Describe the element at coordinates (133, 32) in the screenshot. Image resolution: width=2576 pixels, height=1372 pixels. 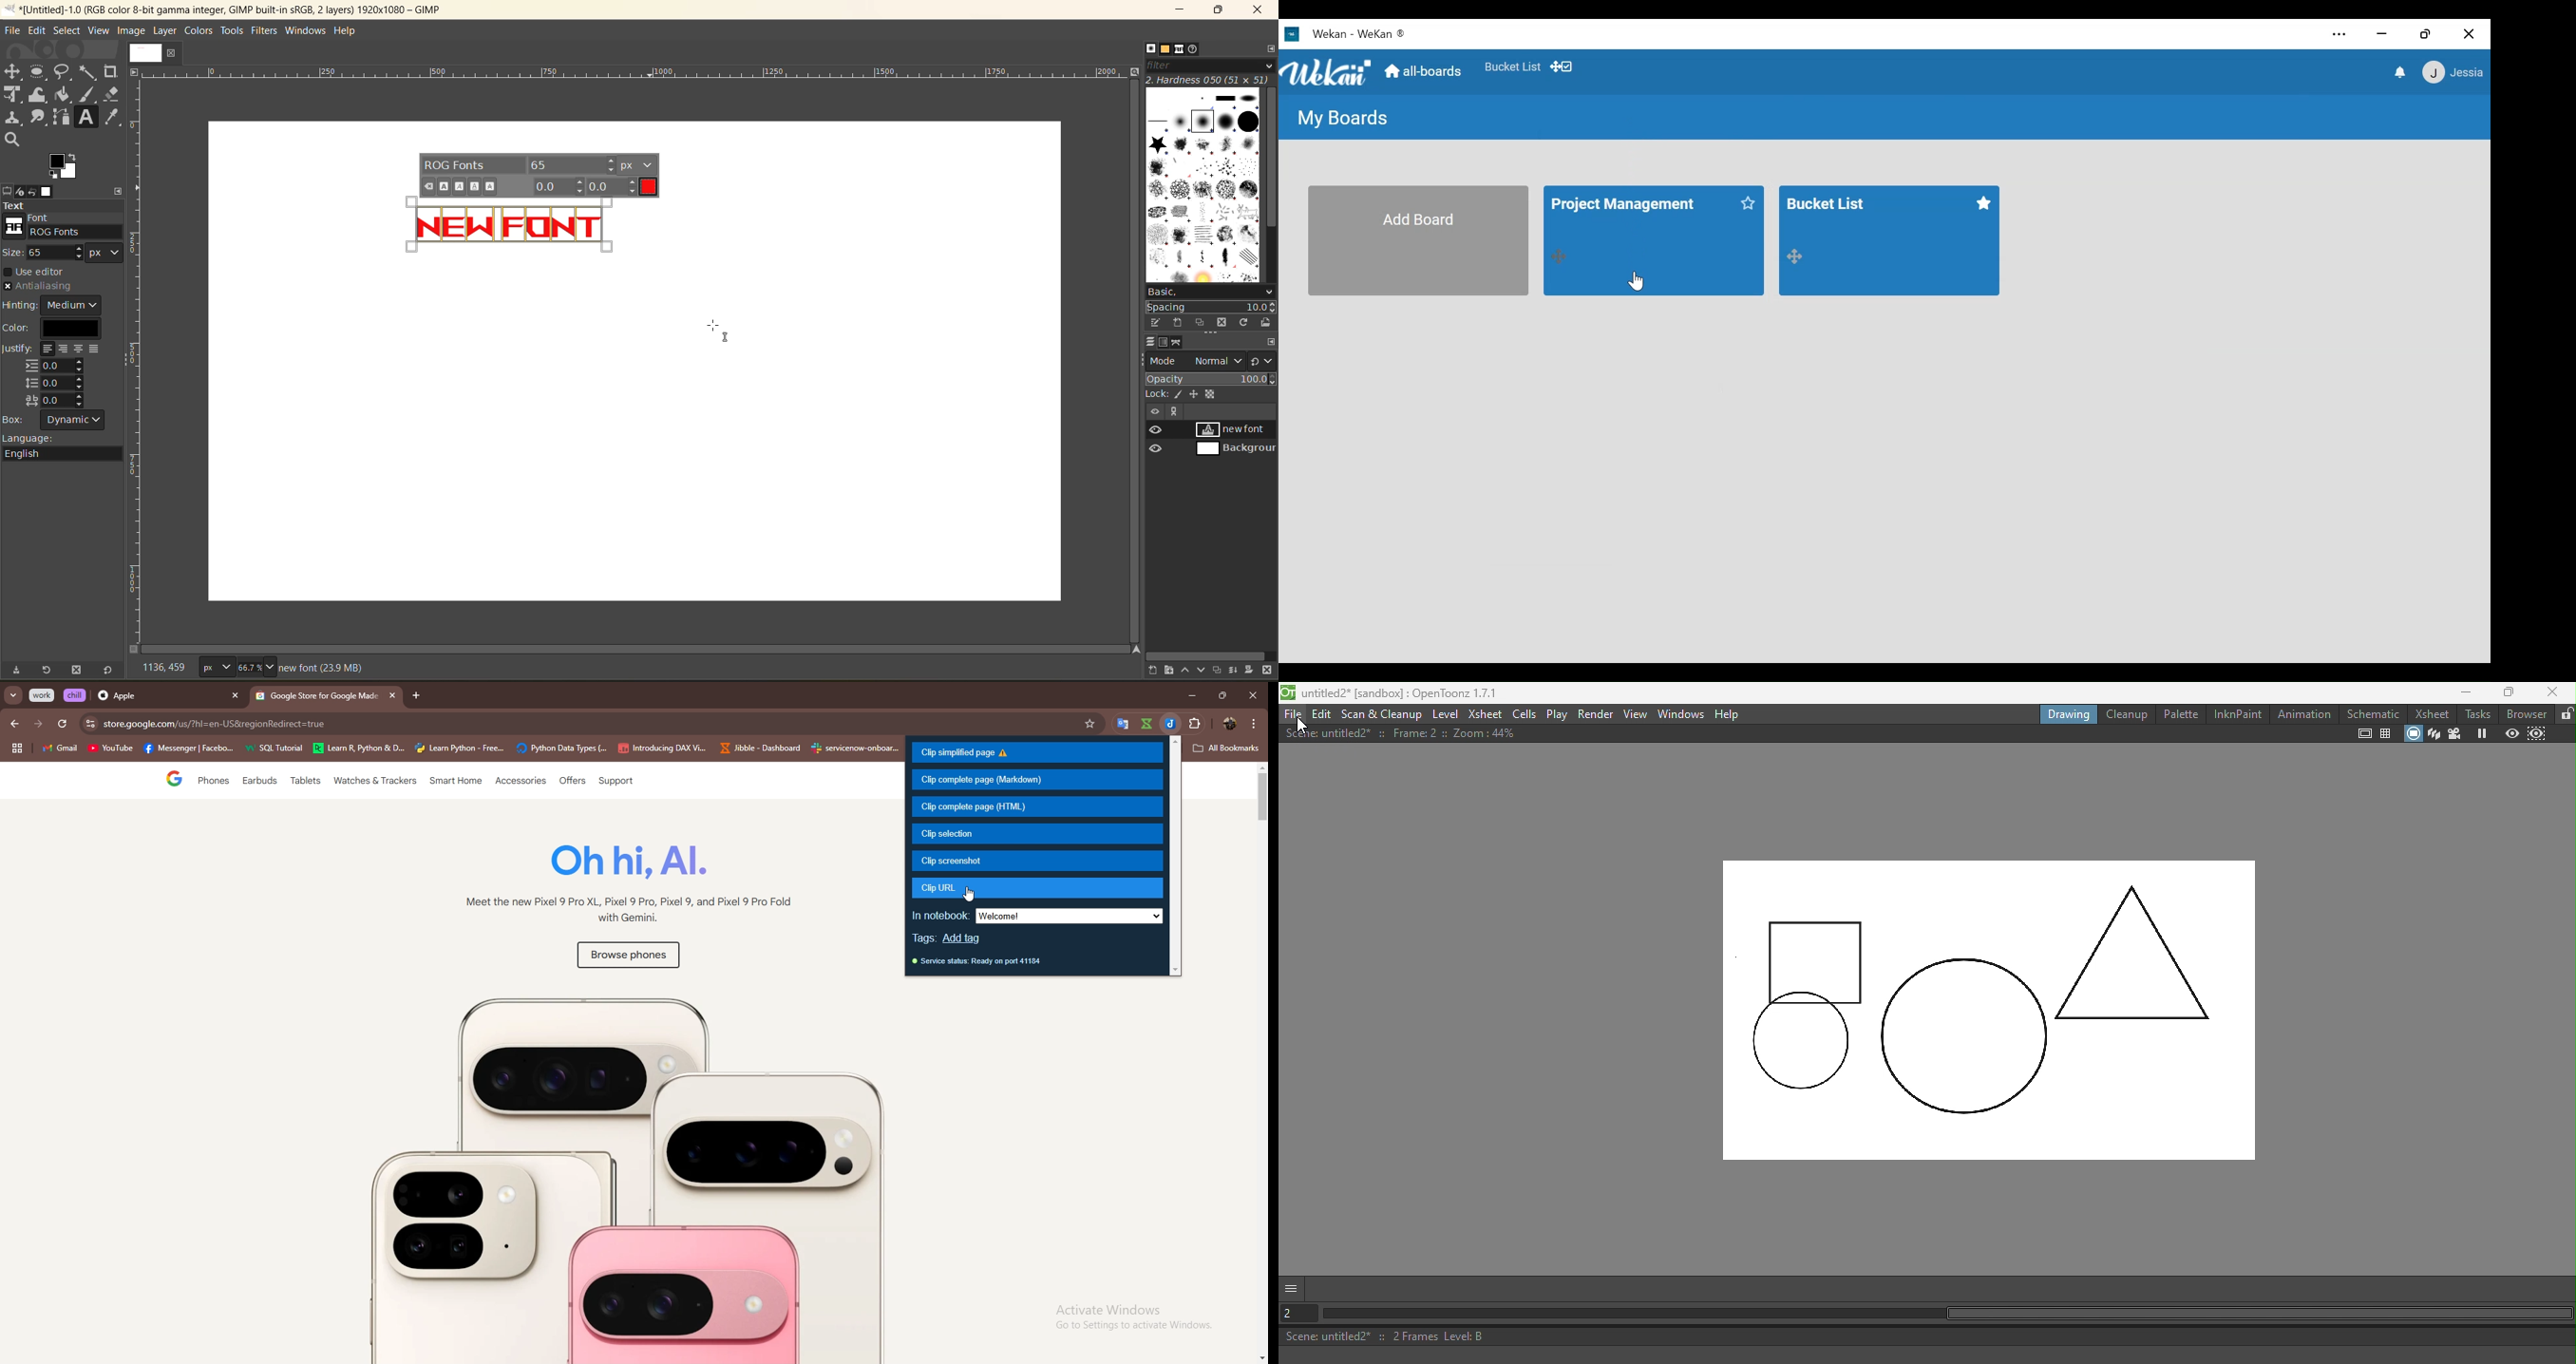
I see `image` at that location.